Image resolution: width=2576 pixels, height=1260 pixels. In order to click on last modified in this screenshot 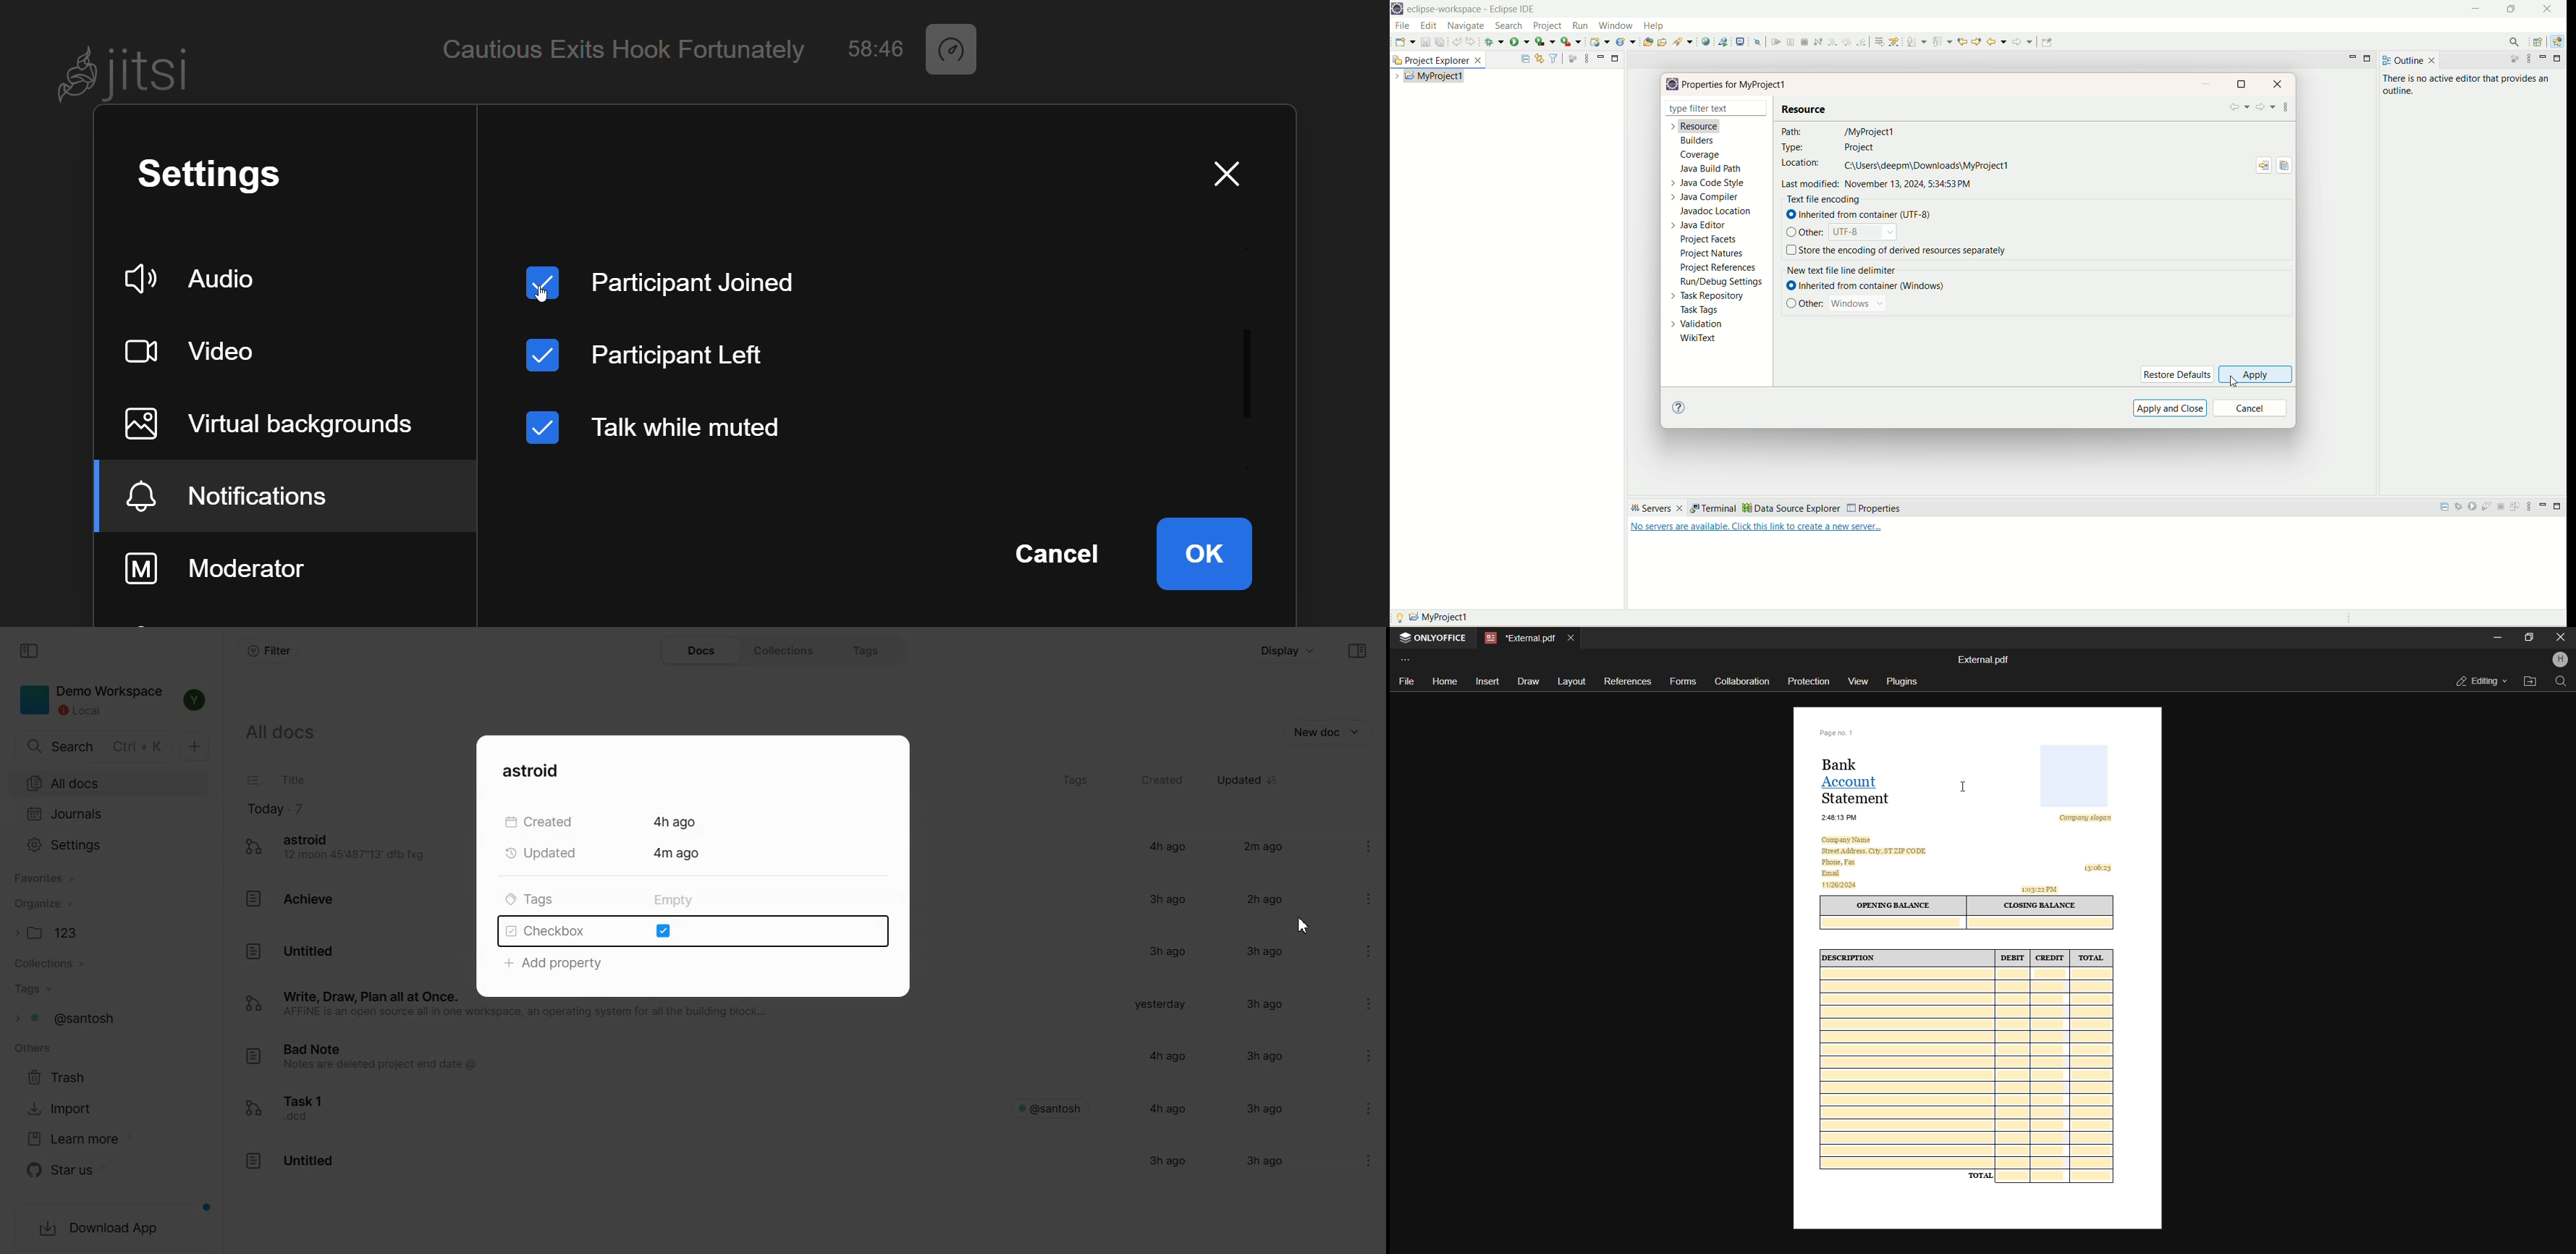, I will do `click(1880, 185)`.